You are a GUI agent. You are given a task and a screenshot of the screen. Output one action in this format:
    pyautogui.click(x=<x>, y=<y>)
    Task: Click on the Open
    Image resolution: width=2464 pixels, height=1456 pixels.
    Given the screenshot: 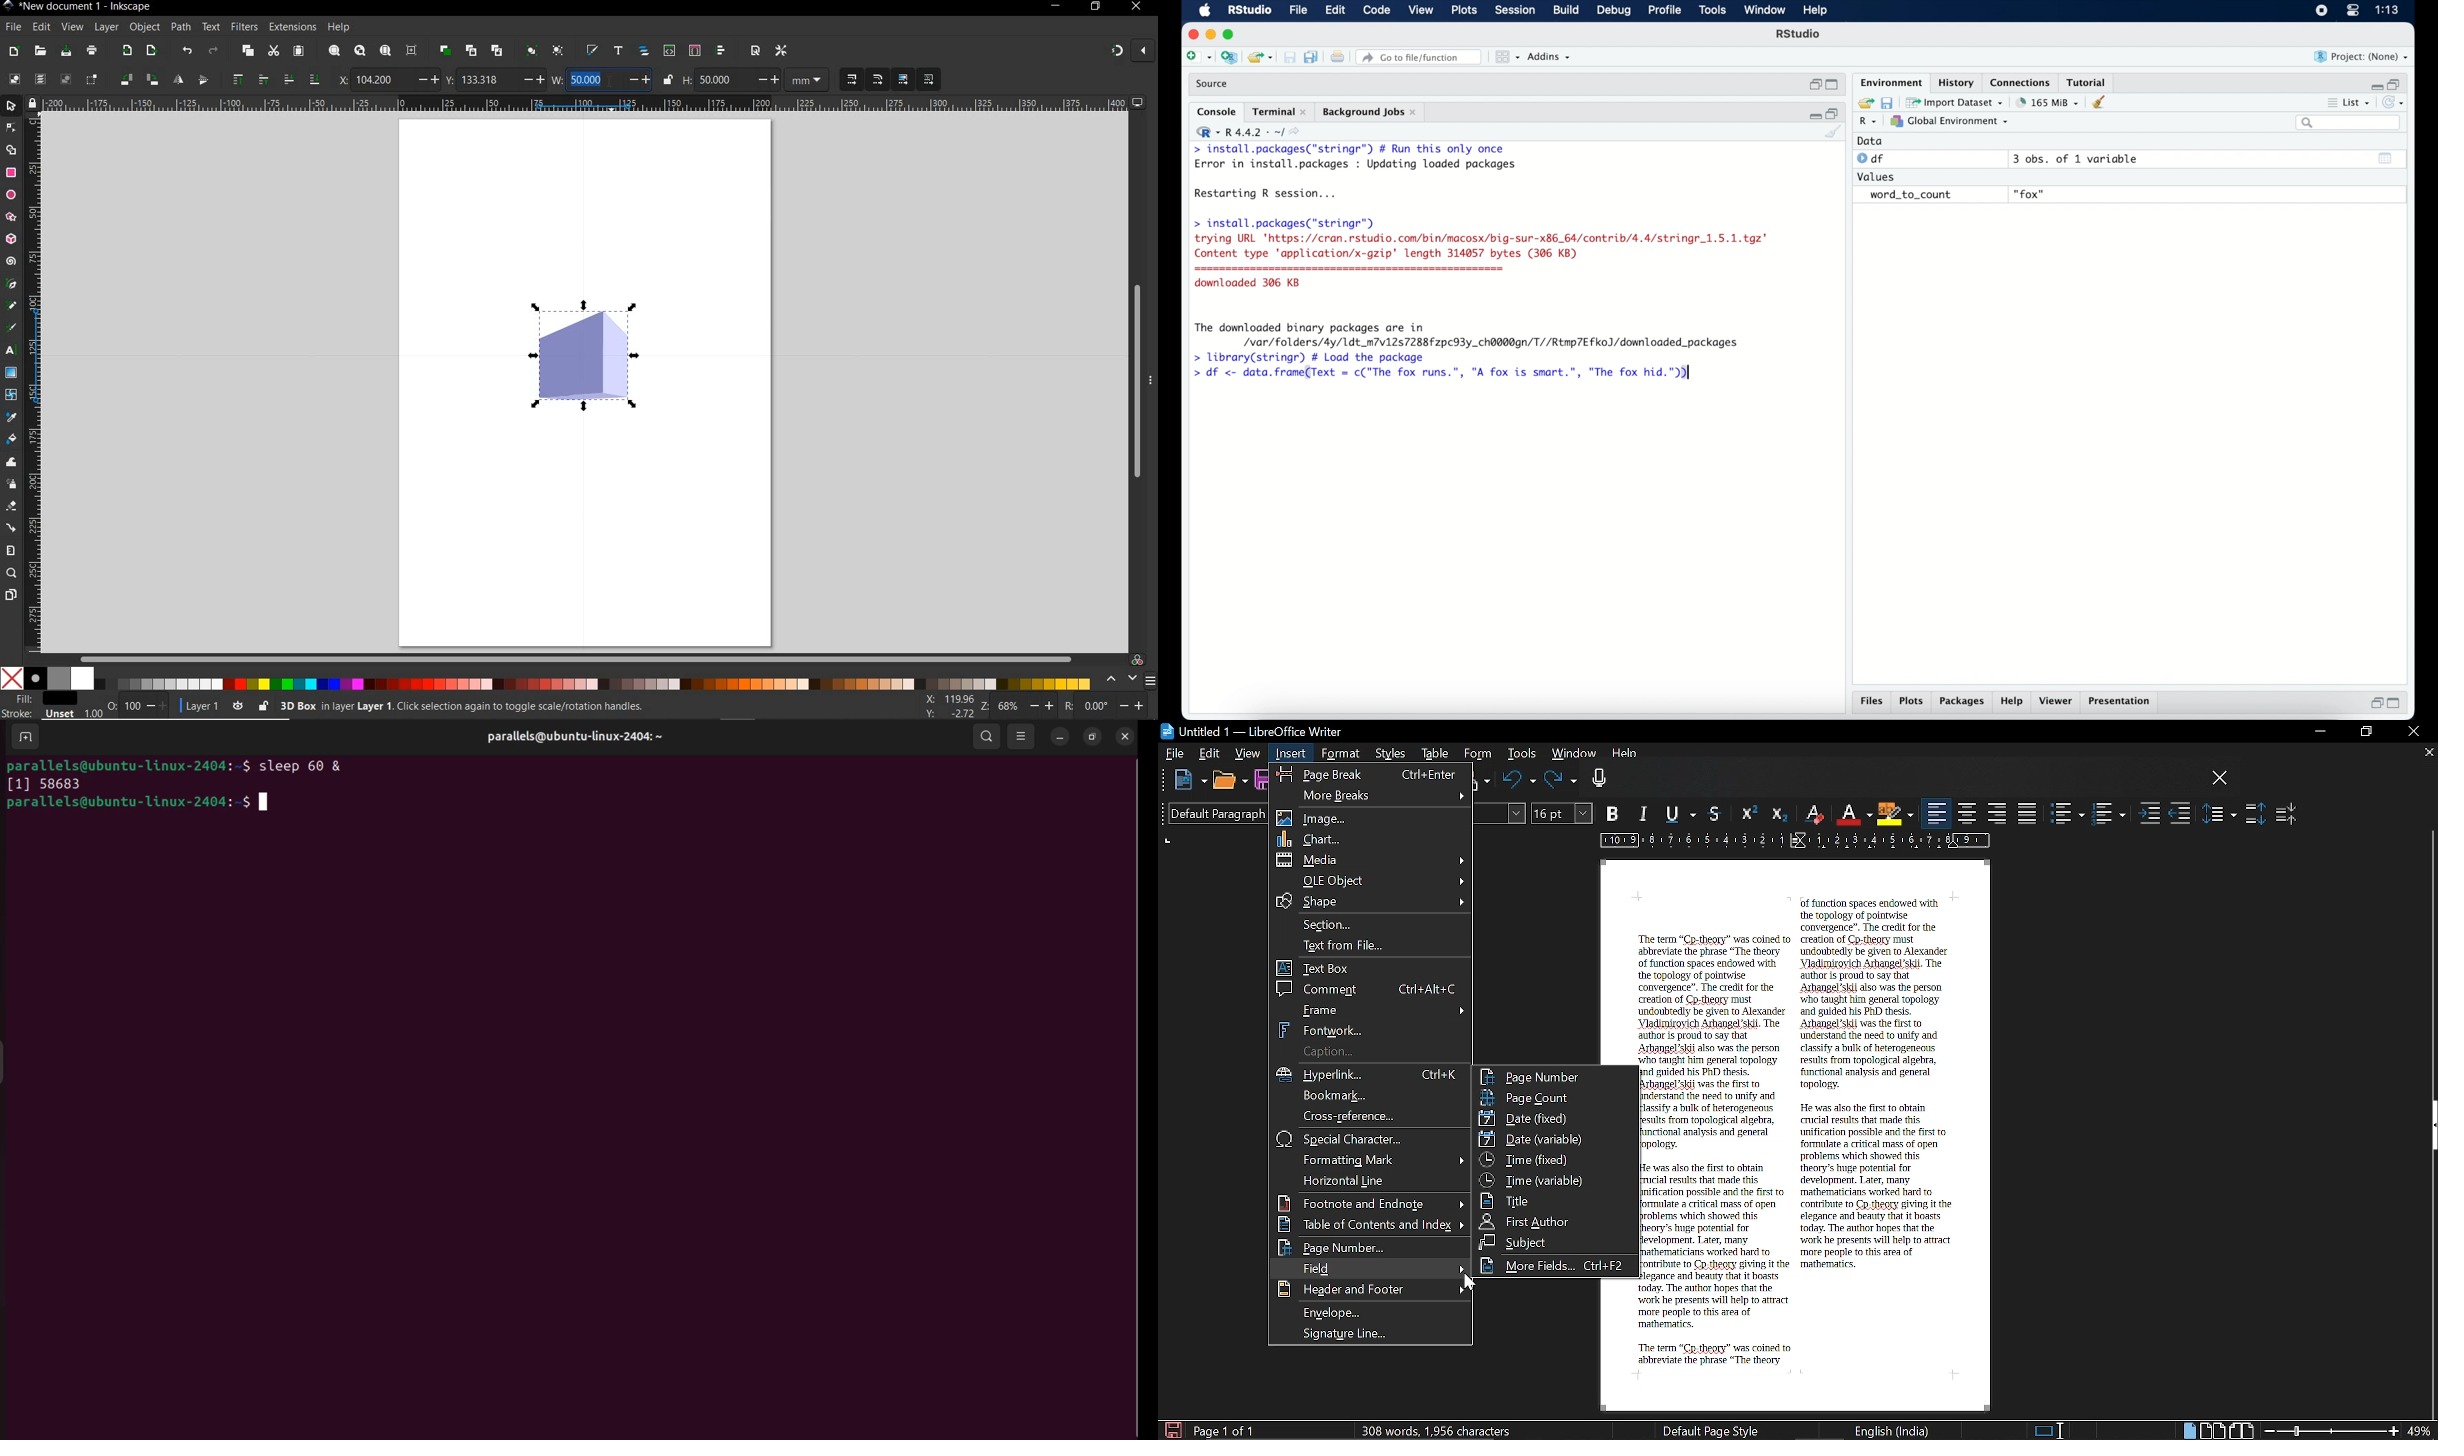 What is the action you would take?
    pyautogui.click(x=1229, y=782)
    